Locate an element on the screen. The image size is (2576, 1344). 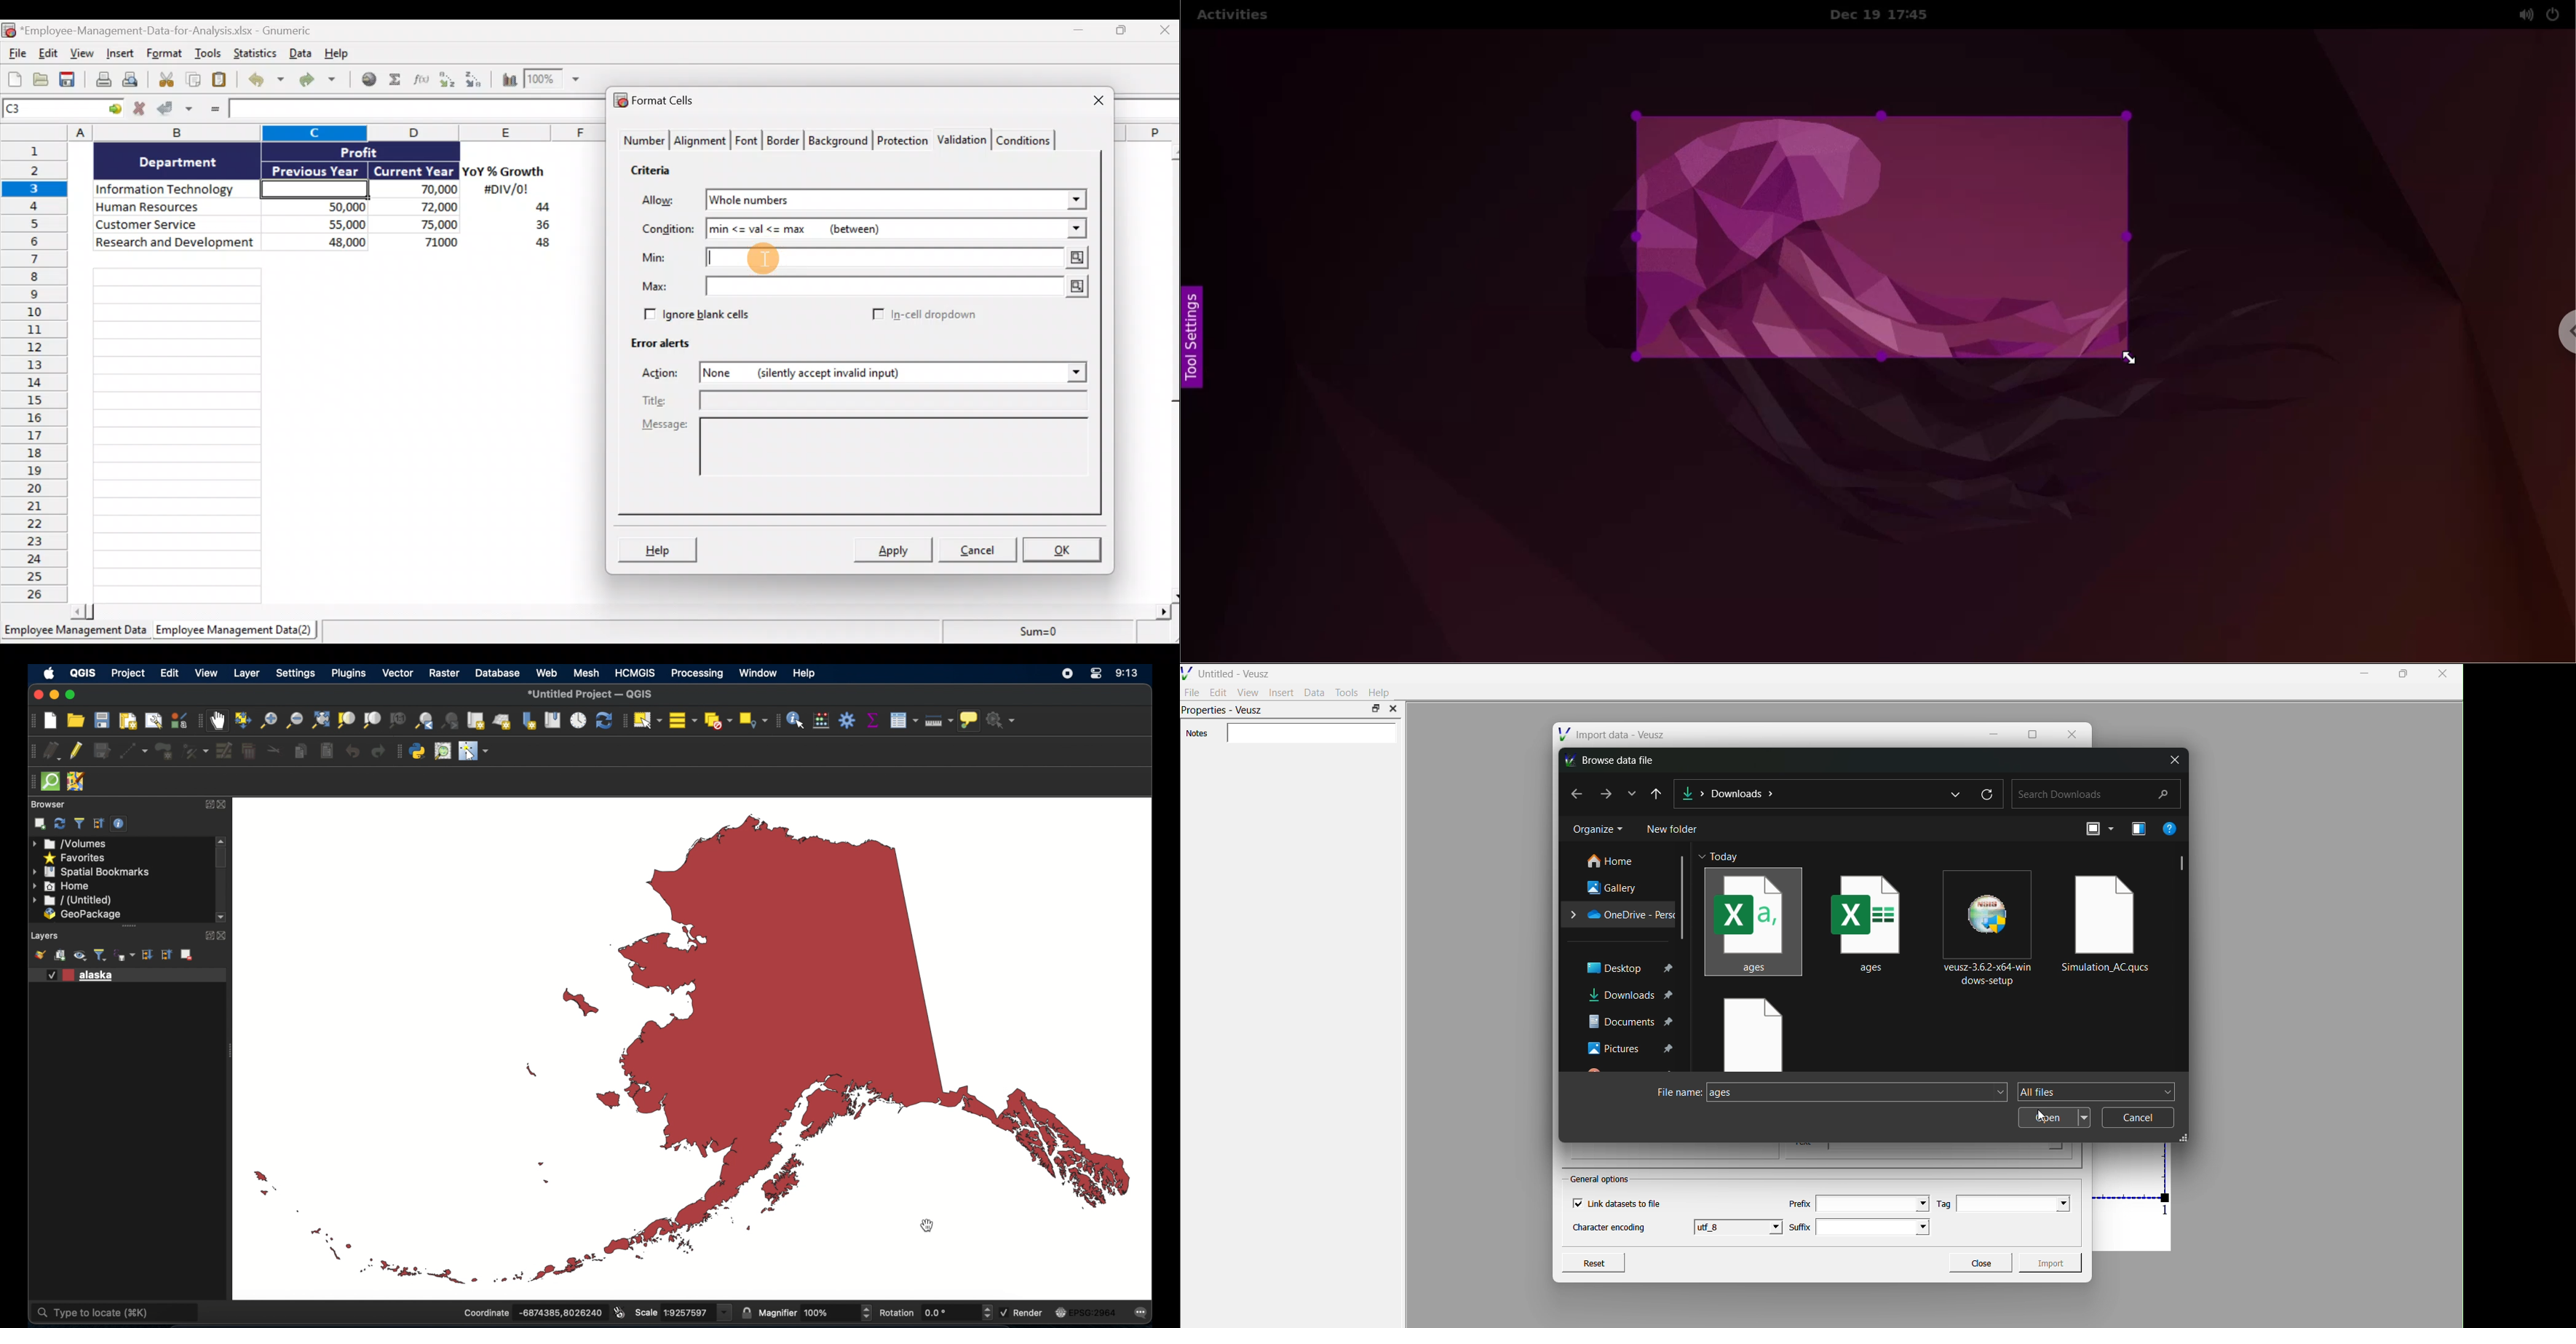
70,000 is located at coordinates (420, 190).